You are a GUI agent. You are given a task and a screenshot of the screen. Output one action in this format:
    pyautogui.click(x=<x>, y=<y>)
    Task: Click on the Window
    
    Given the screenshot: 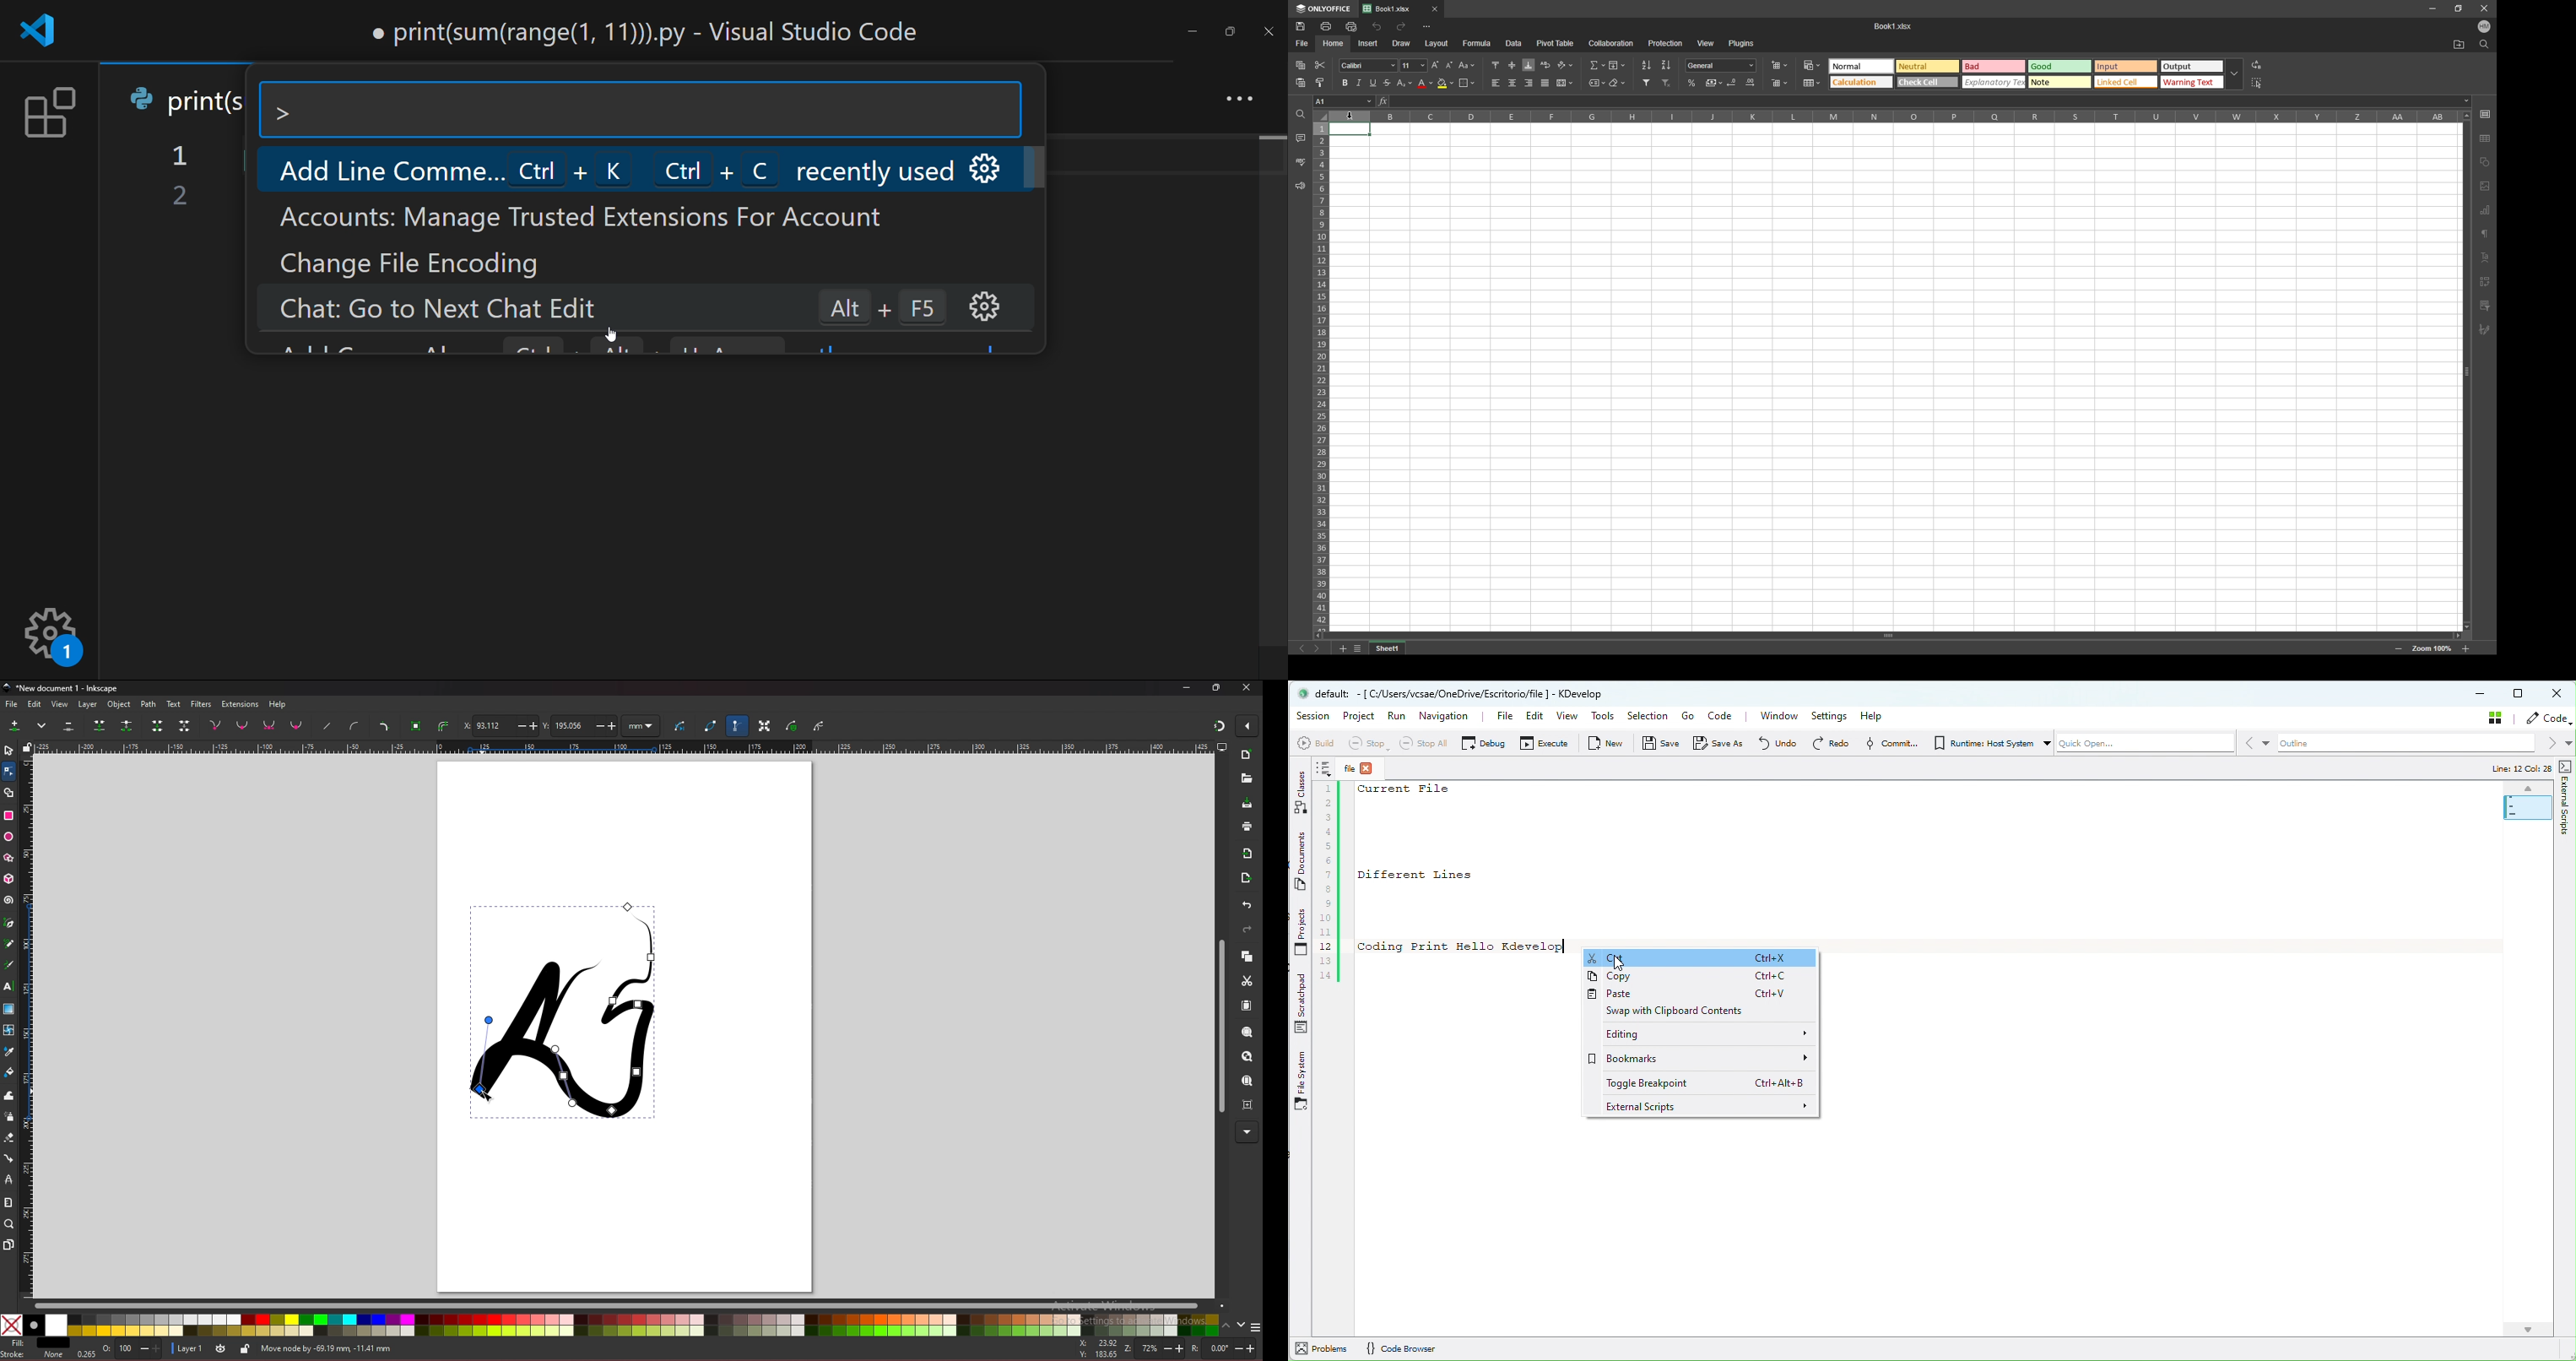 What is the action you would take?
    pyautogui.click(x=1775, y=718)
    